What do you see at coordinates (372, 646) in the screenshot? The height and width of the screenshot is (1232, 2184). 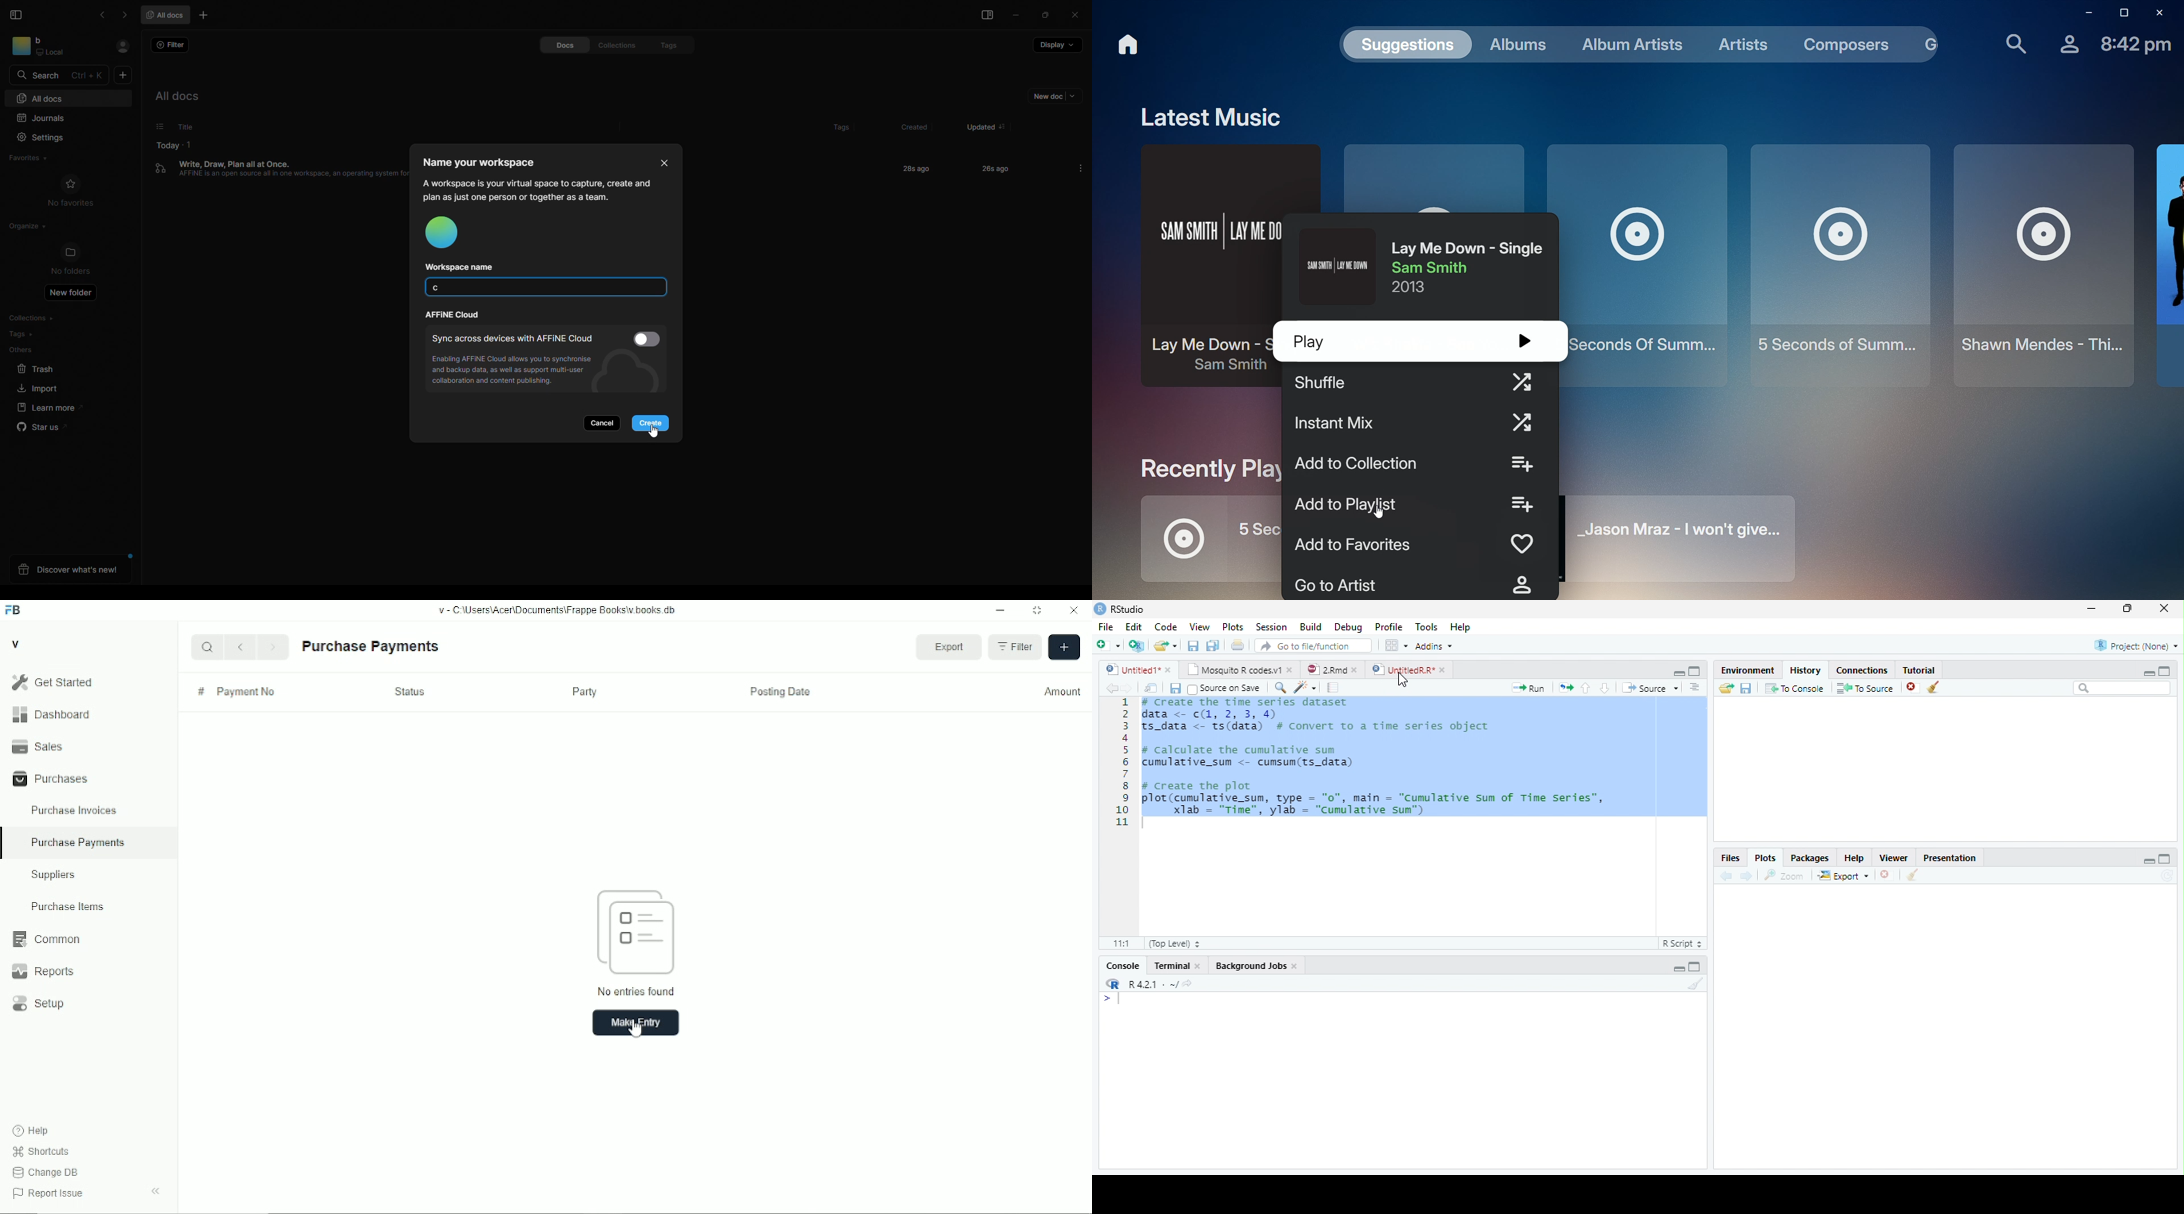 I see `Purchase Payments` at bounding box center [372, 646].